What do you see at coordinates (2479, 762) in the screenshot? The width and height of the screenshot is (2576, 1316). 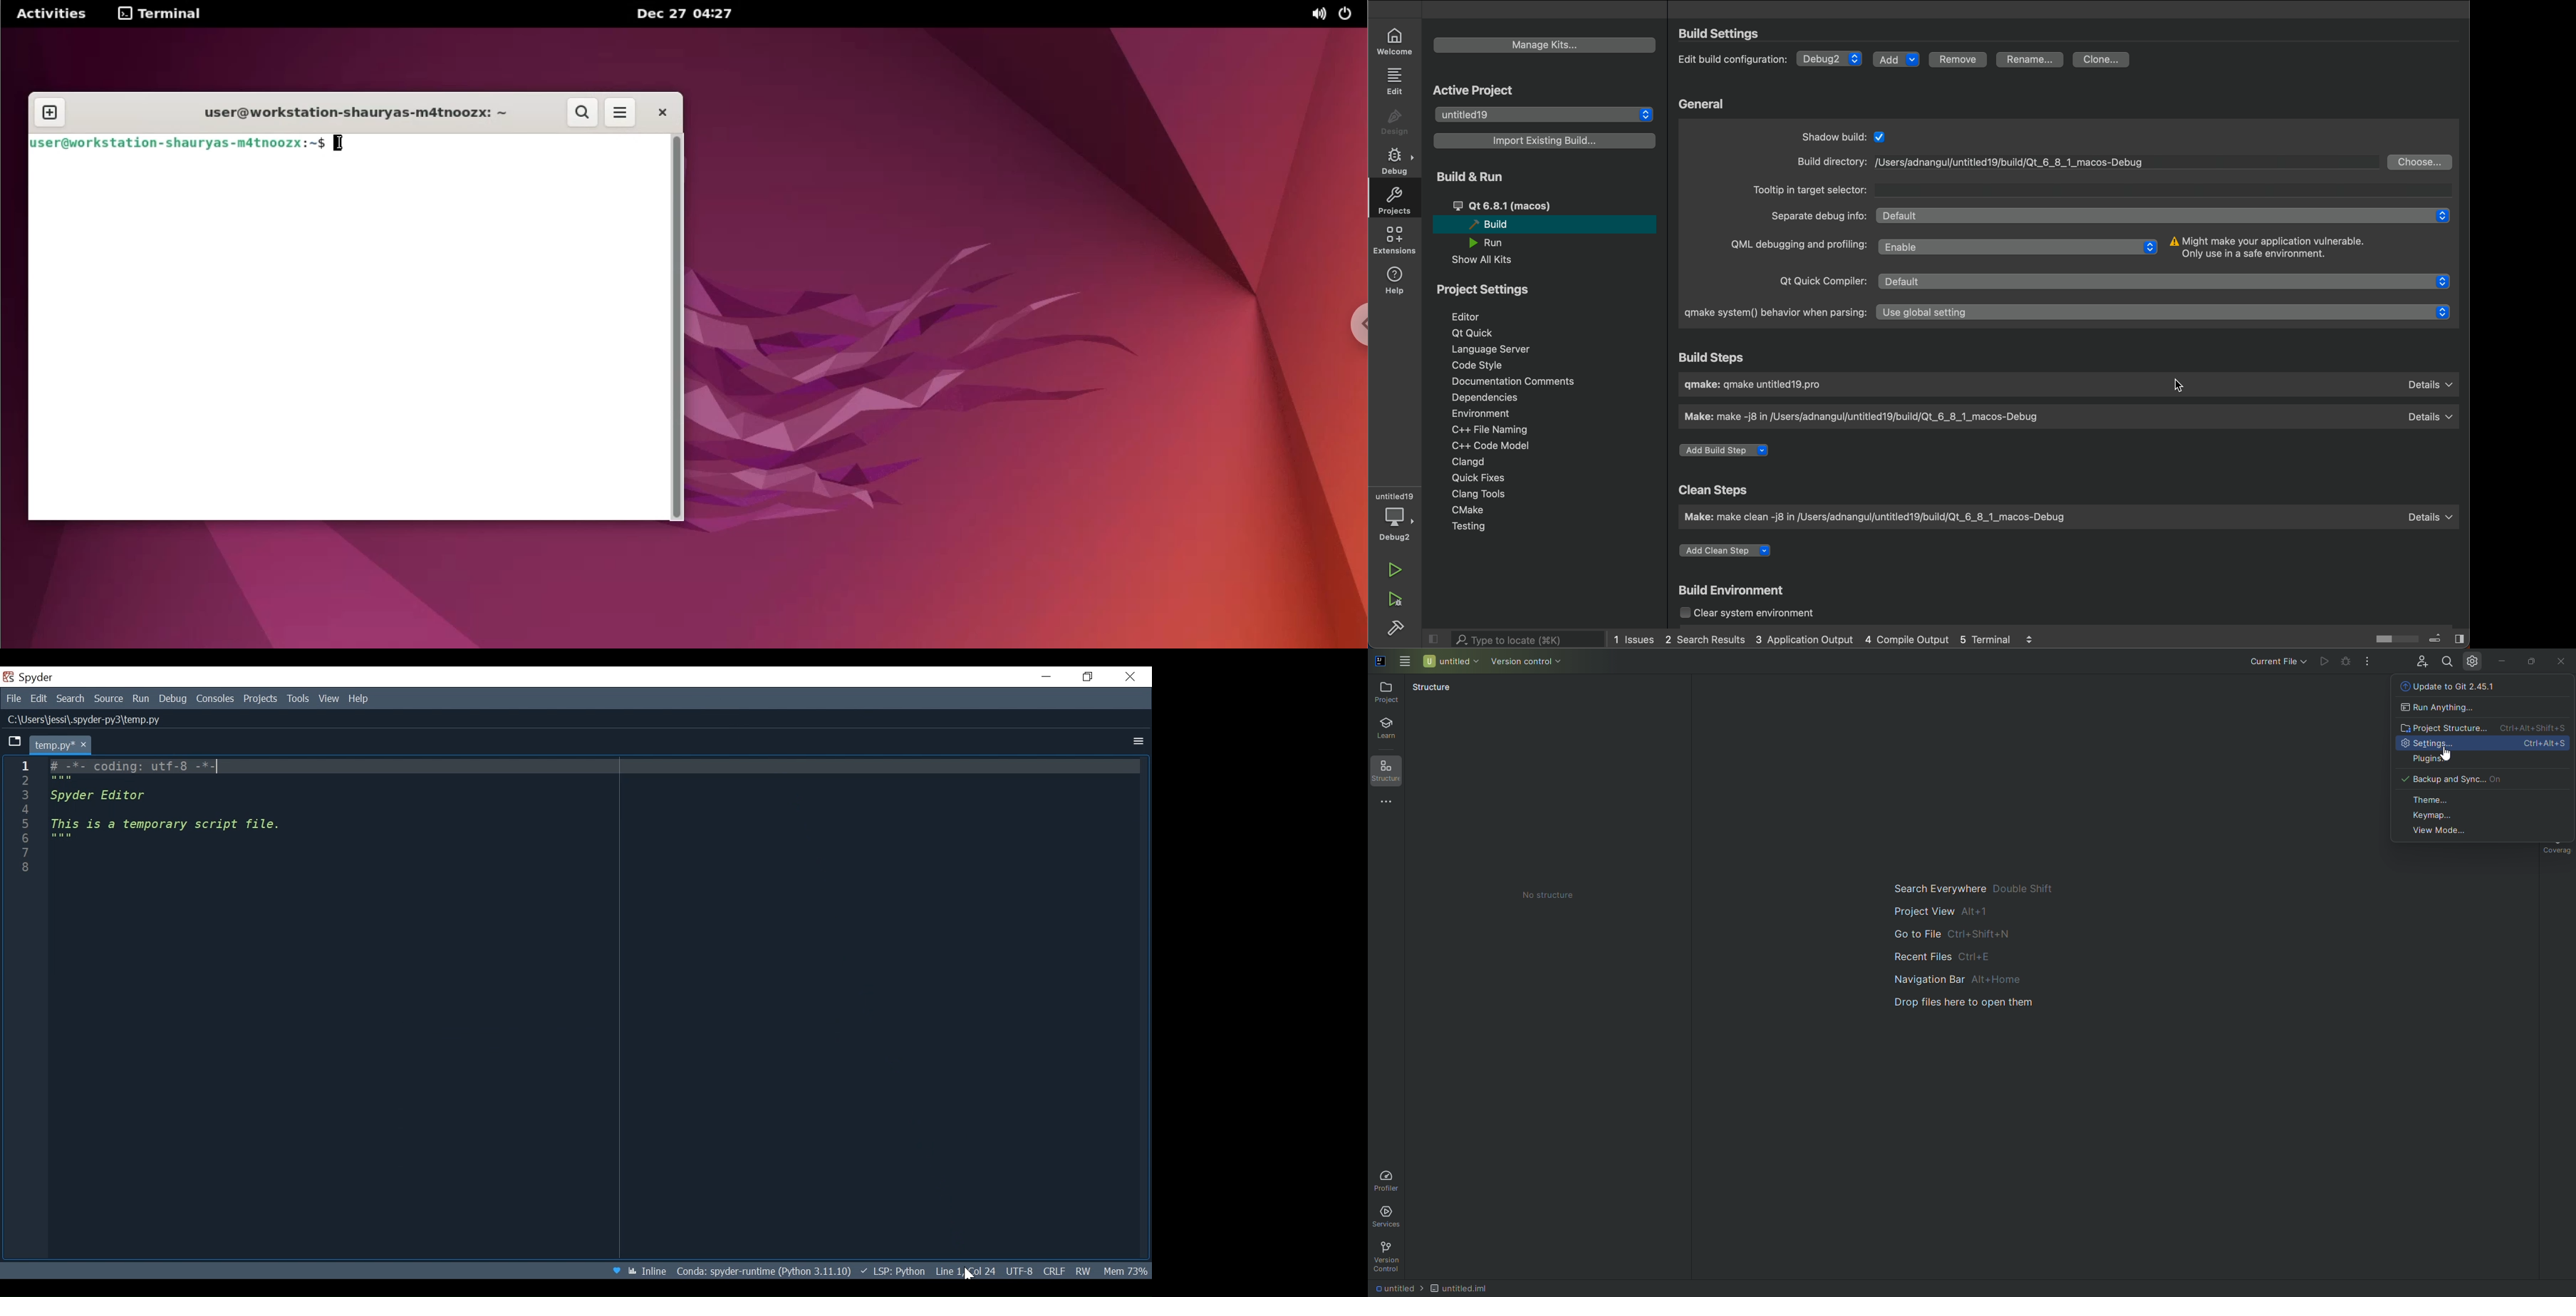 I see `Plugins` at bounding box center [2479, 762].